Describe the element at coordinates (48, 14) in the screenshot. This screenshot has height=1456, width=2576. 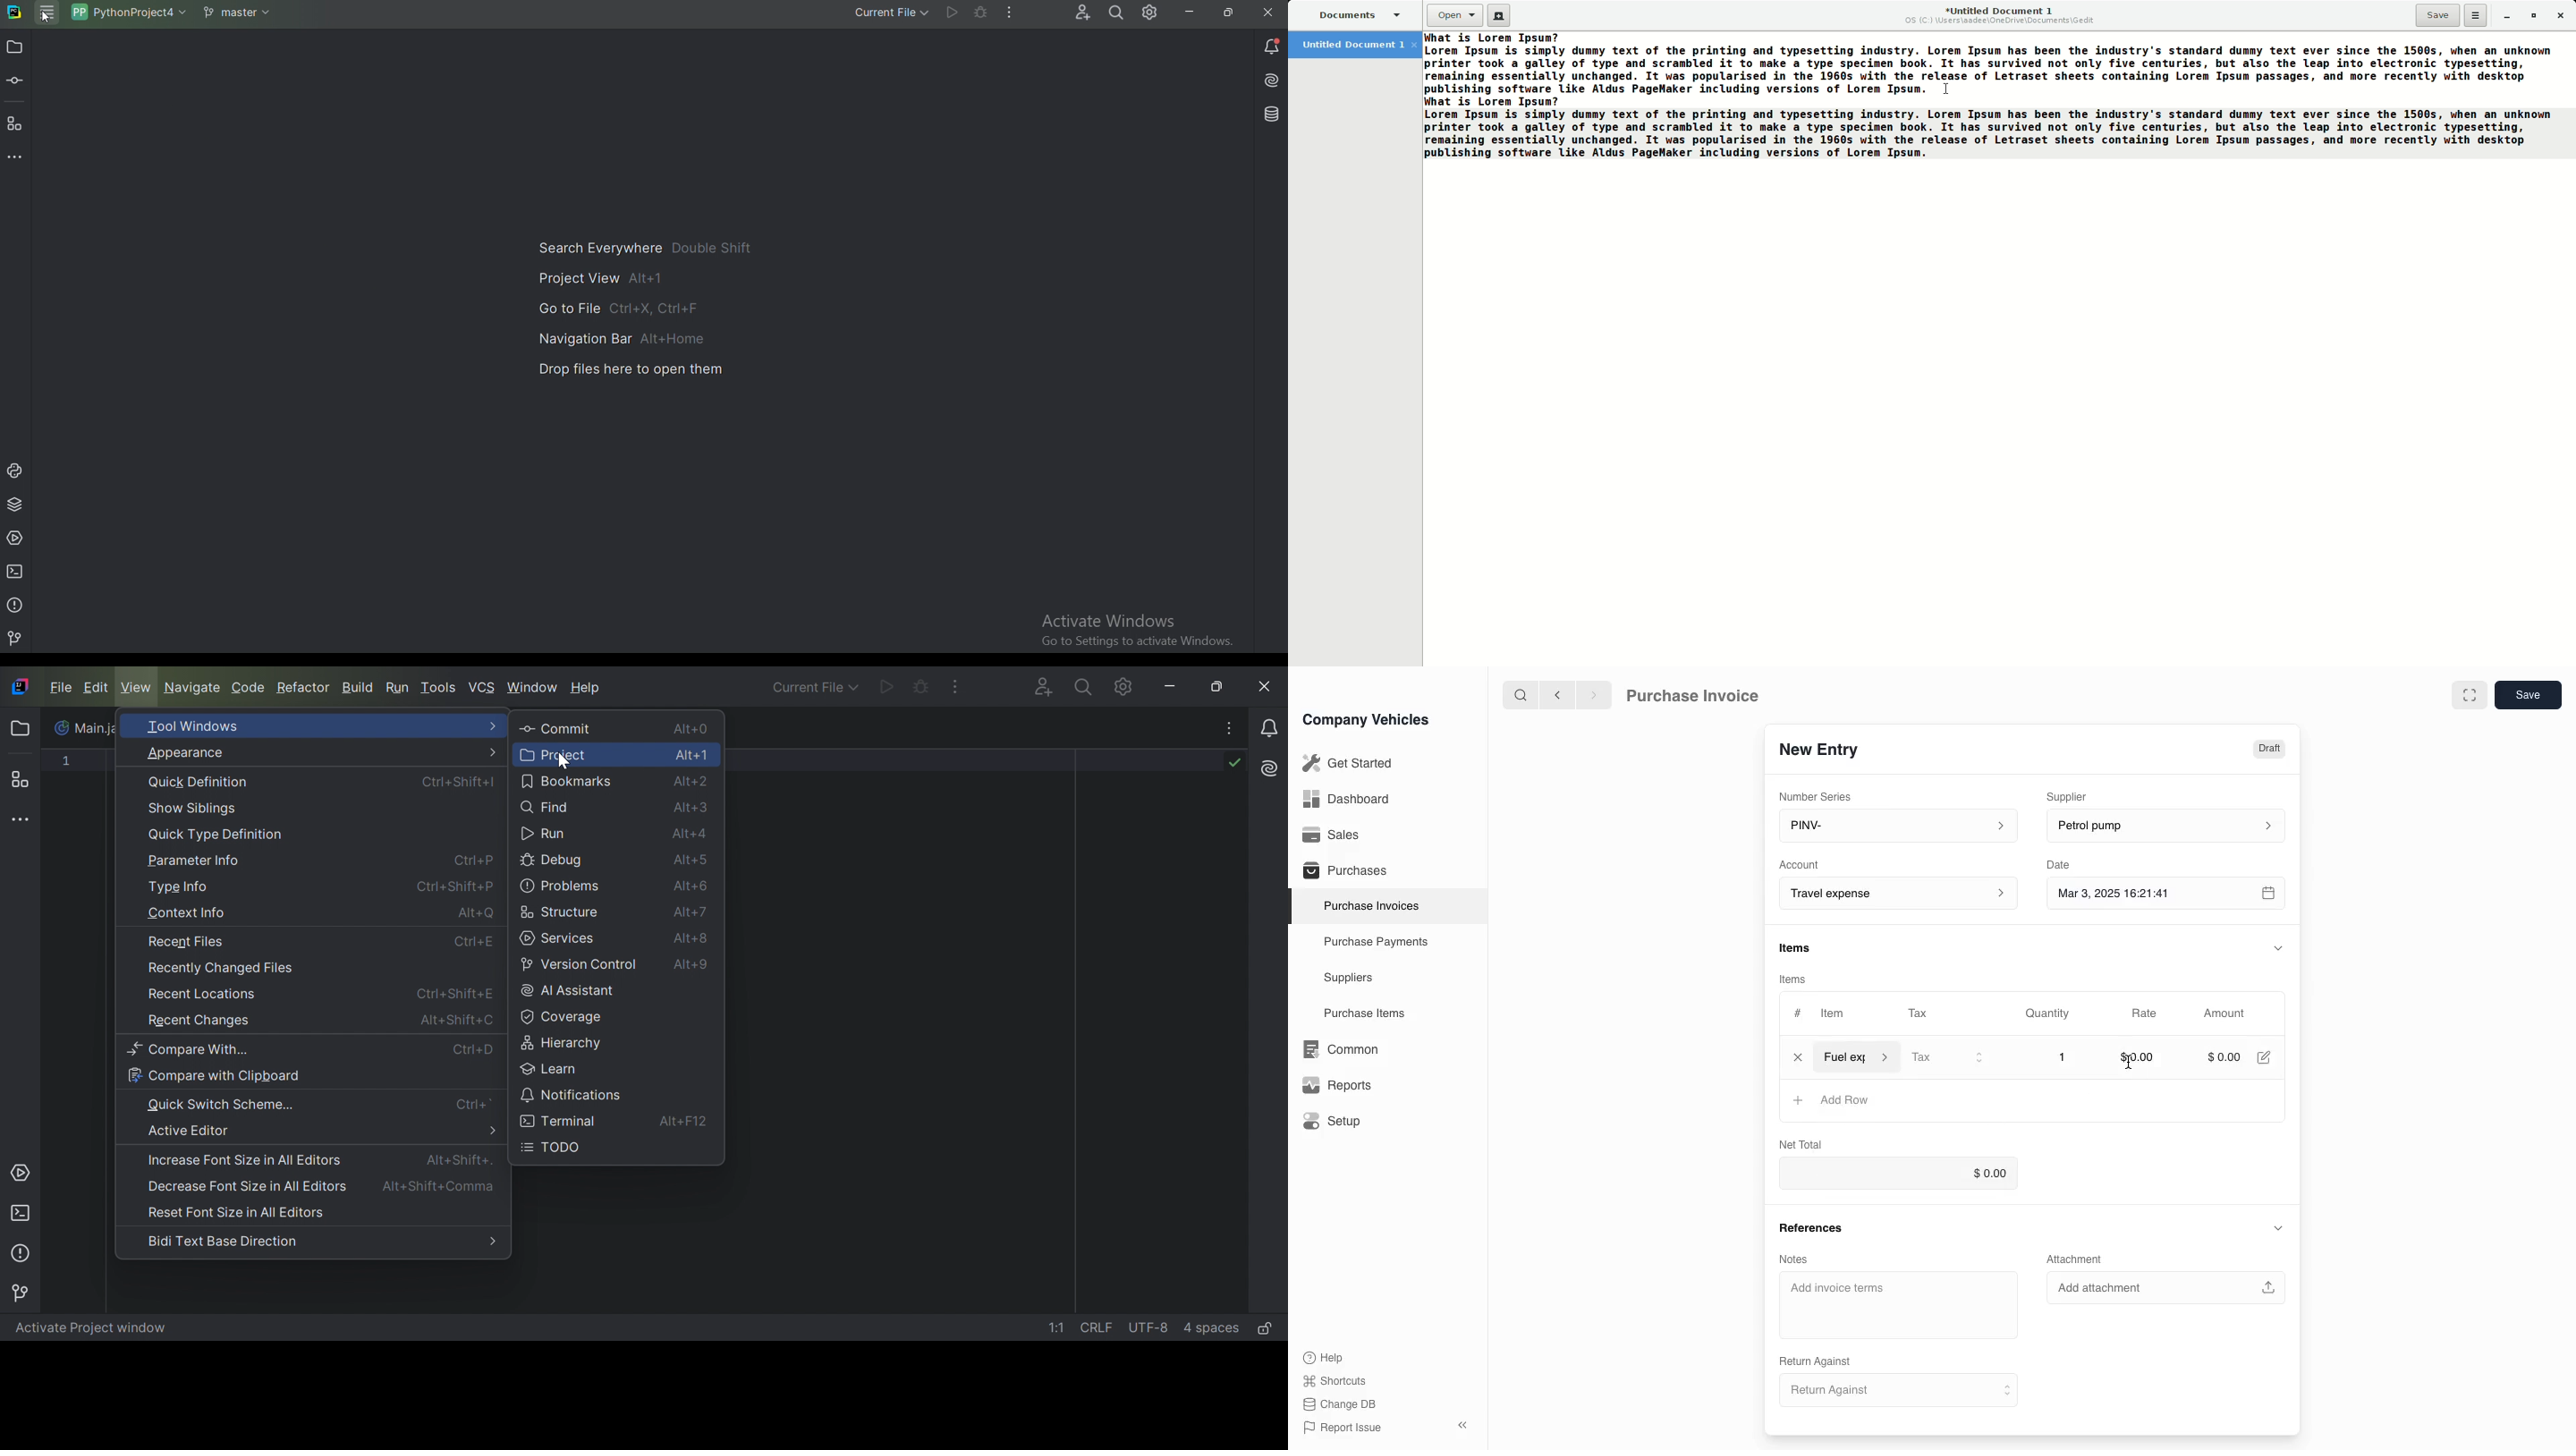
I see `Main menu` at that location.